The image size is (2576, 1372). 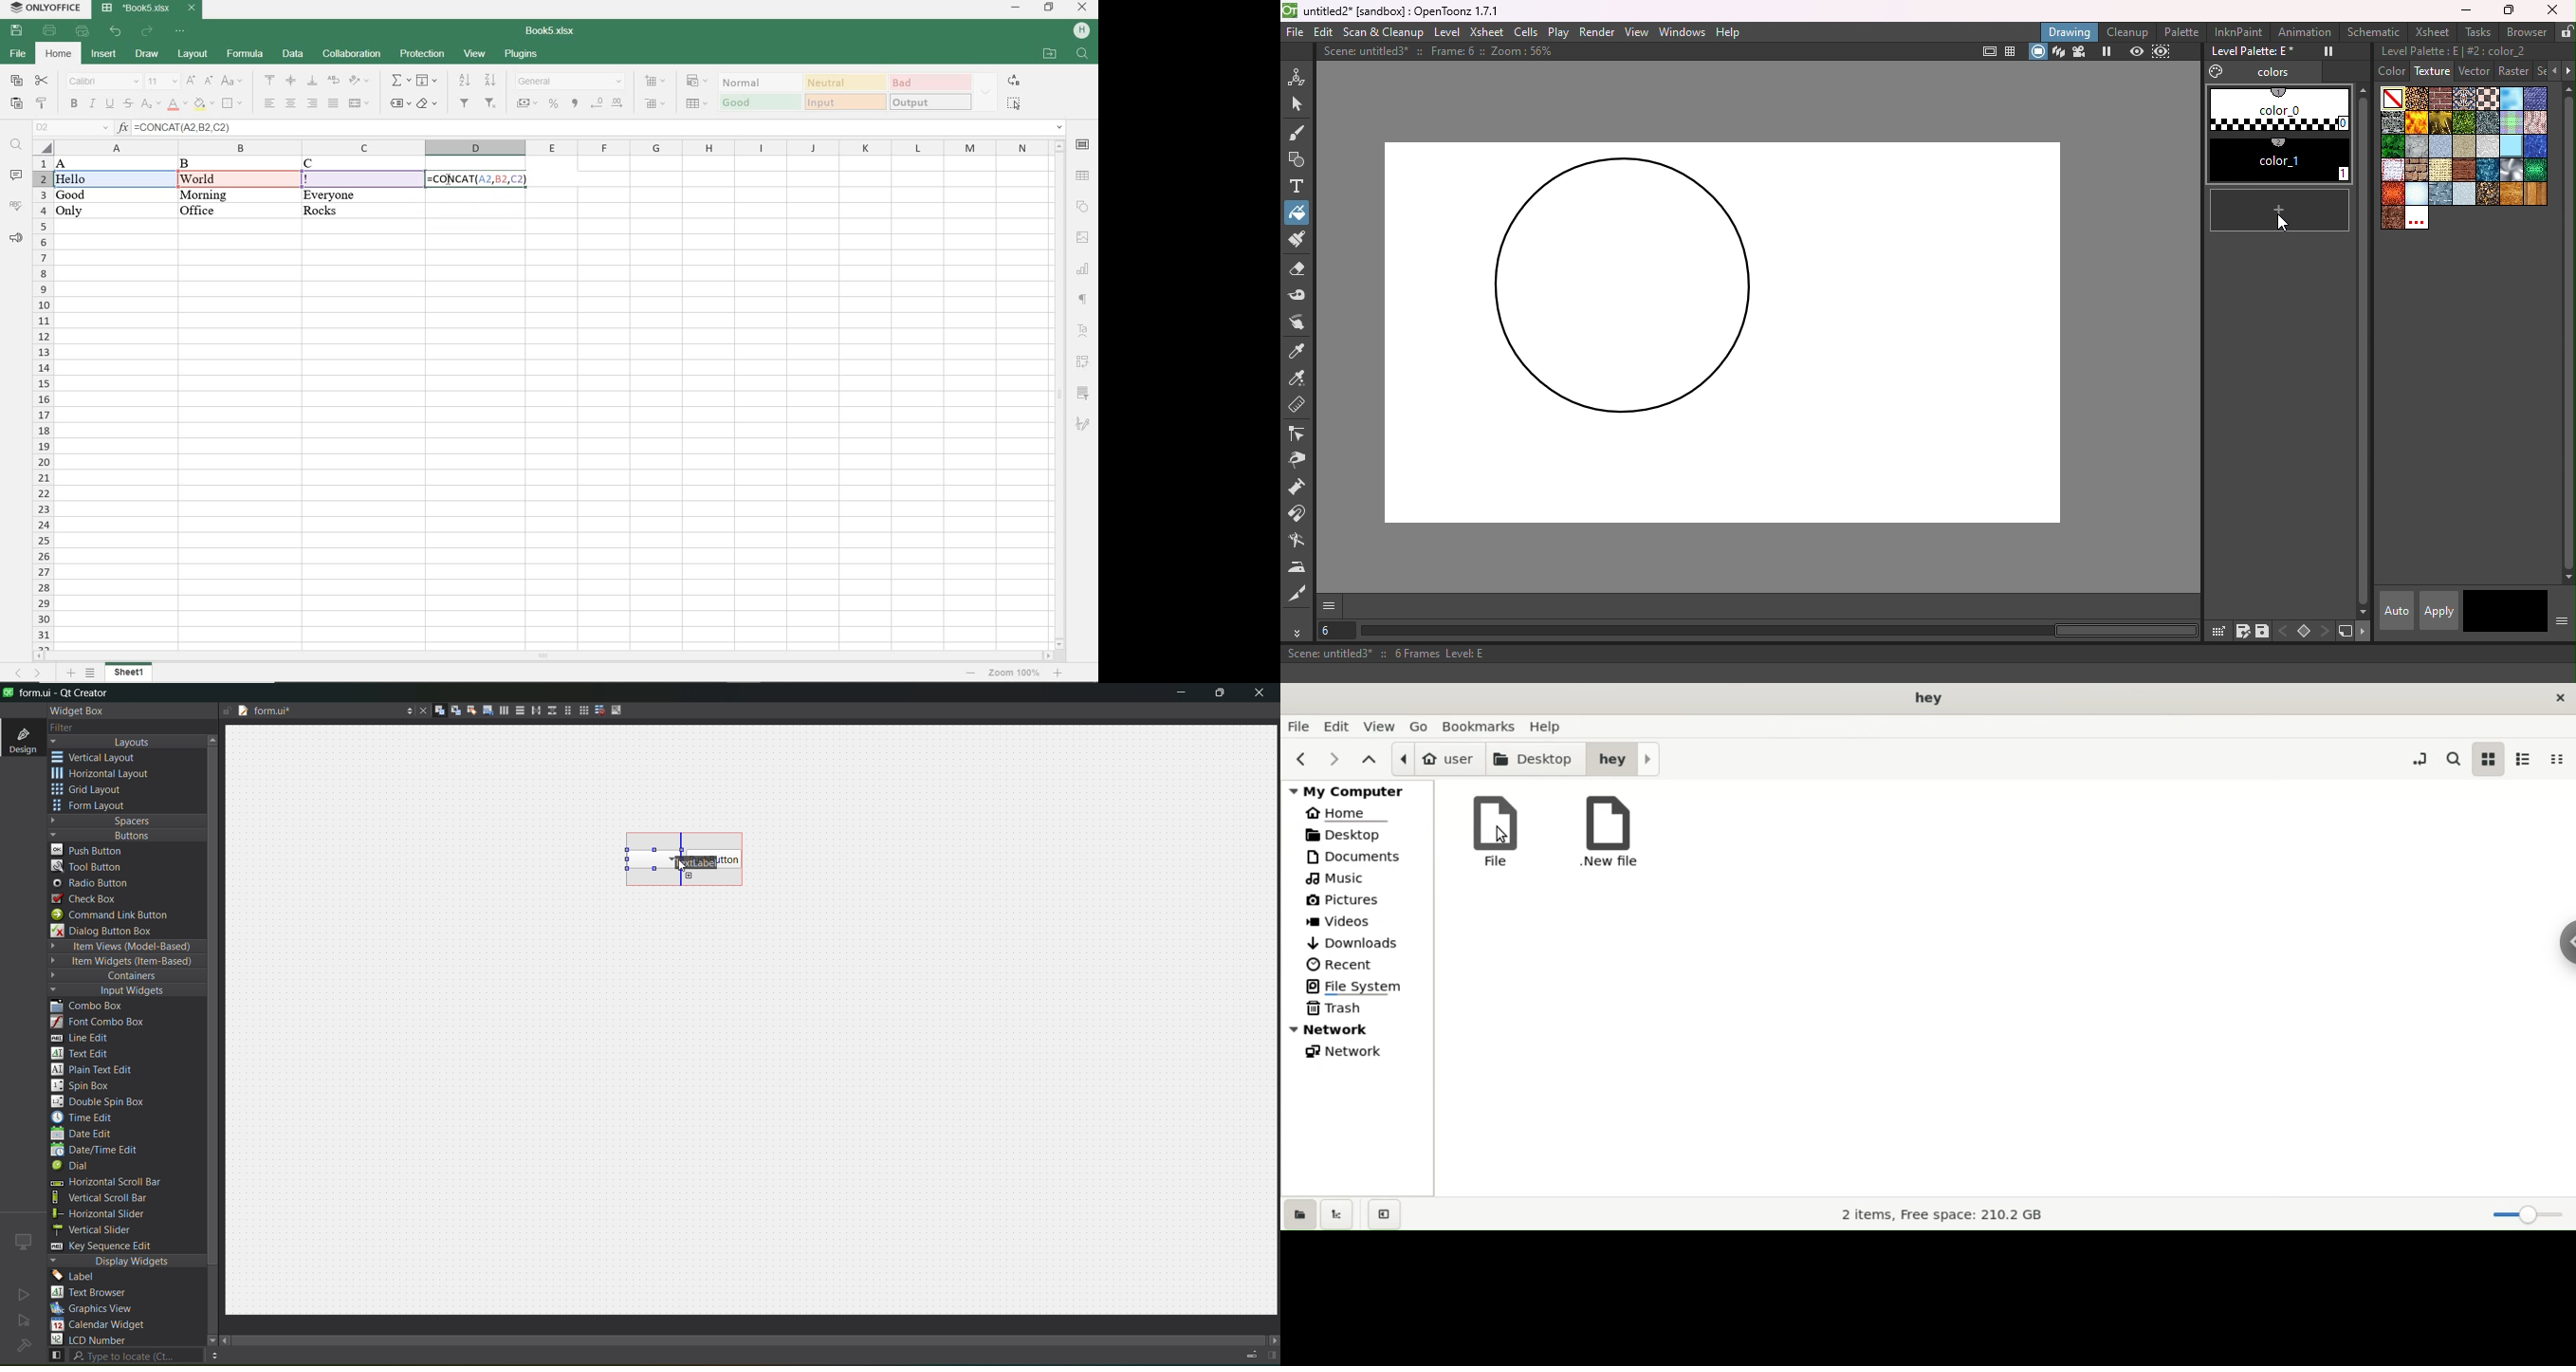 I want to click on Level, so click(x=1448, y=31).